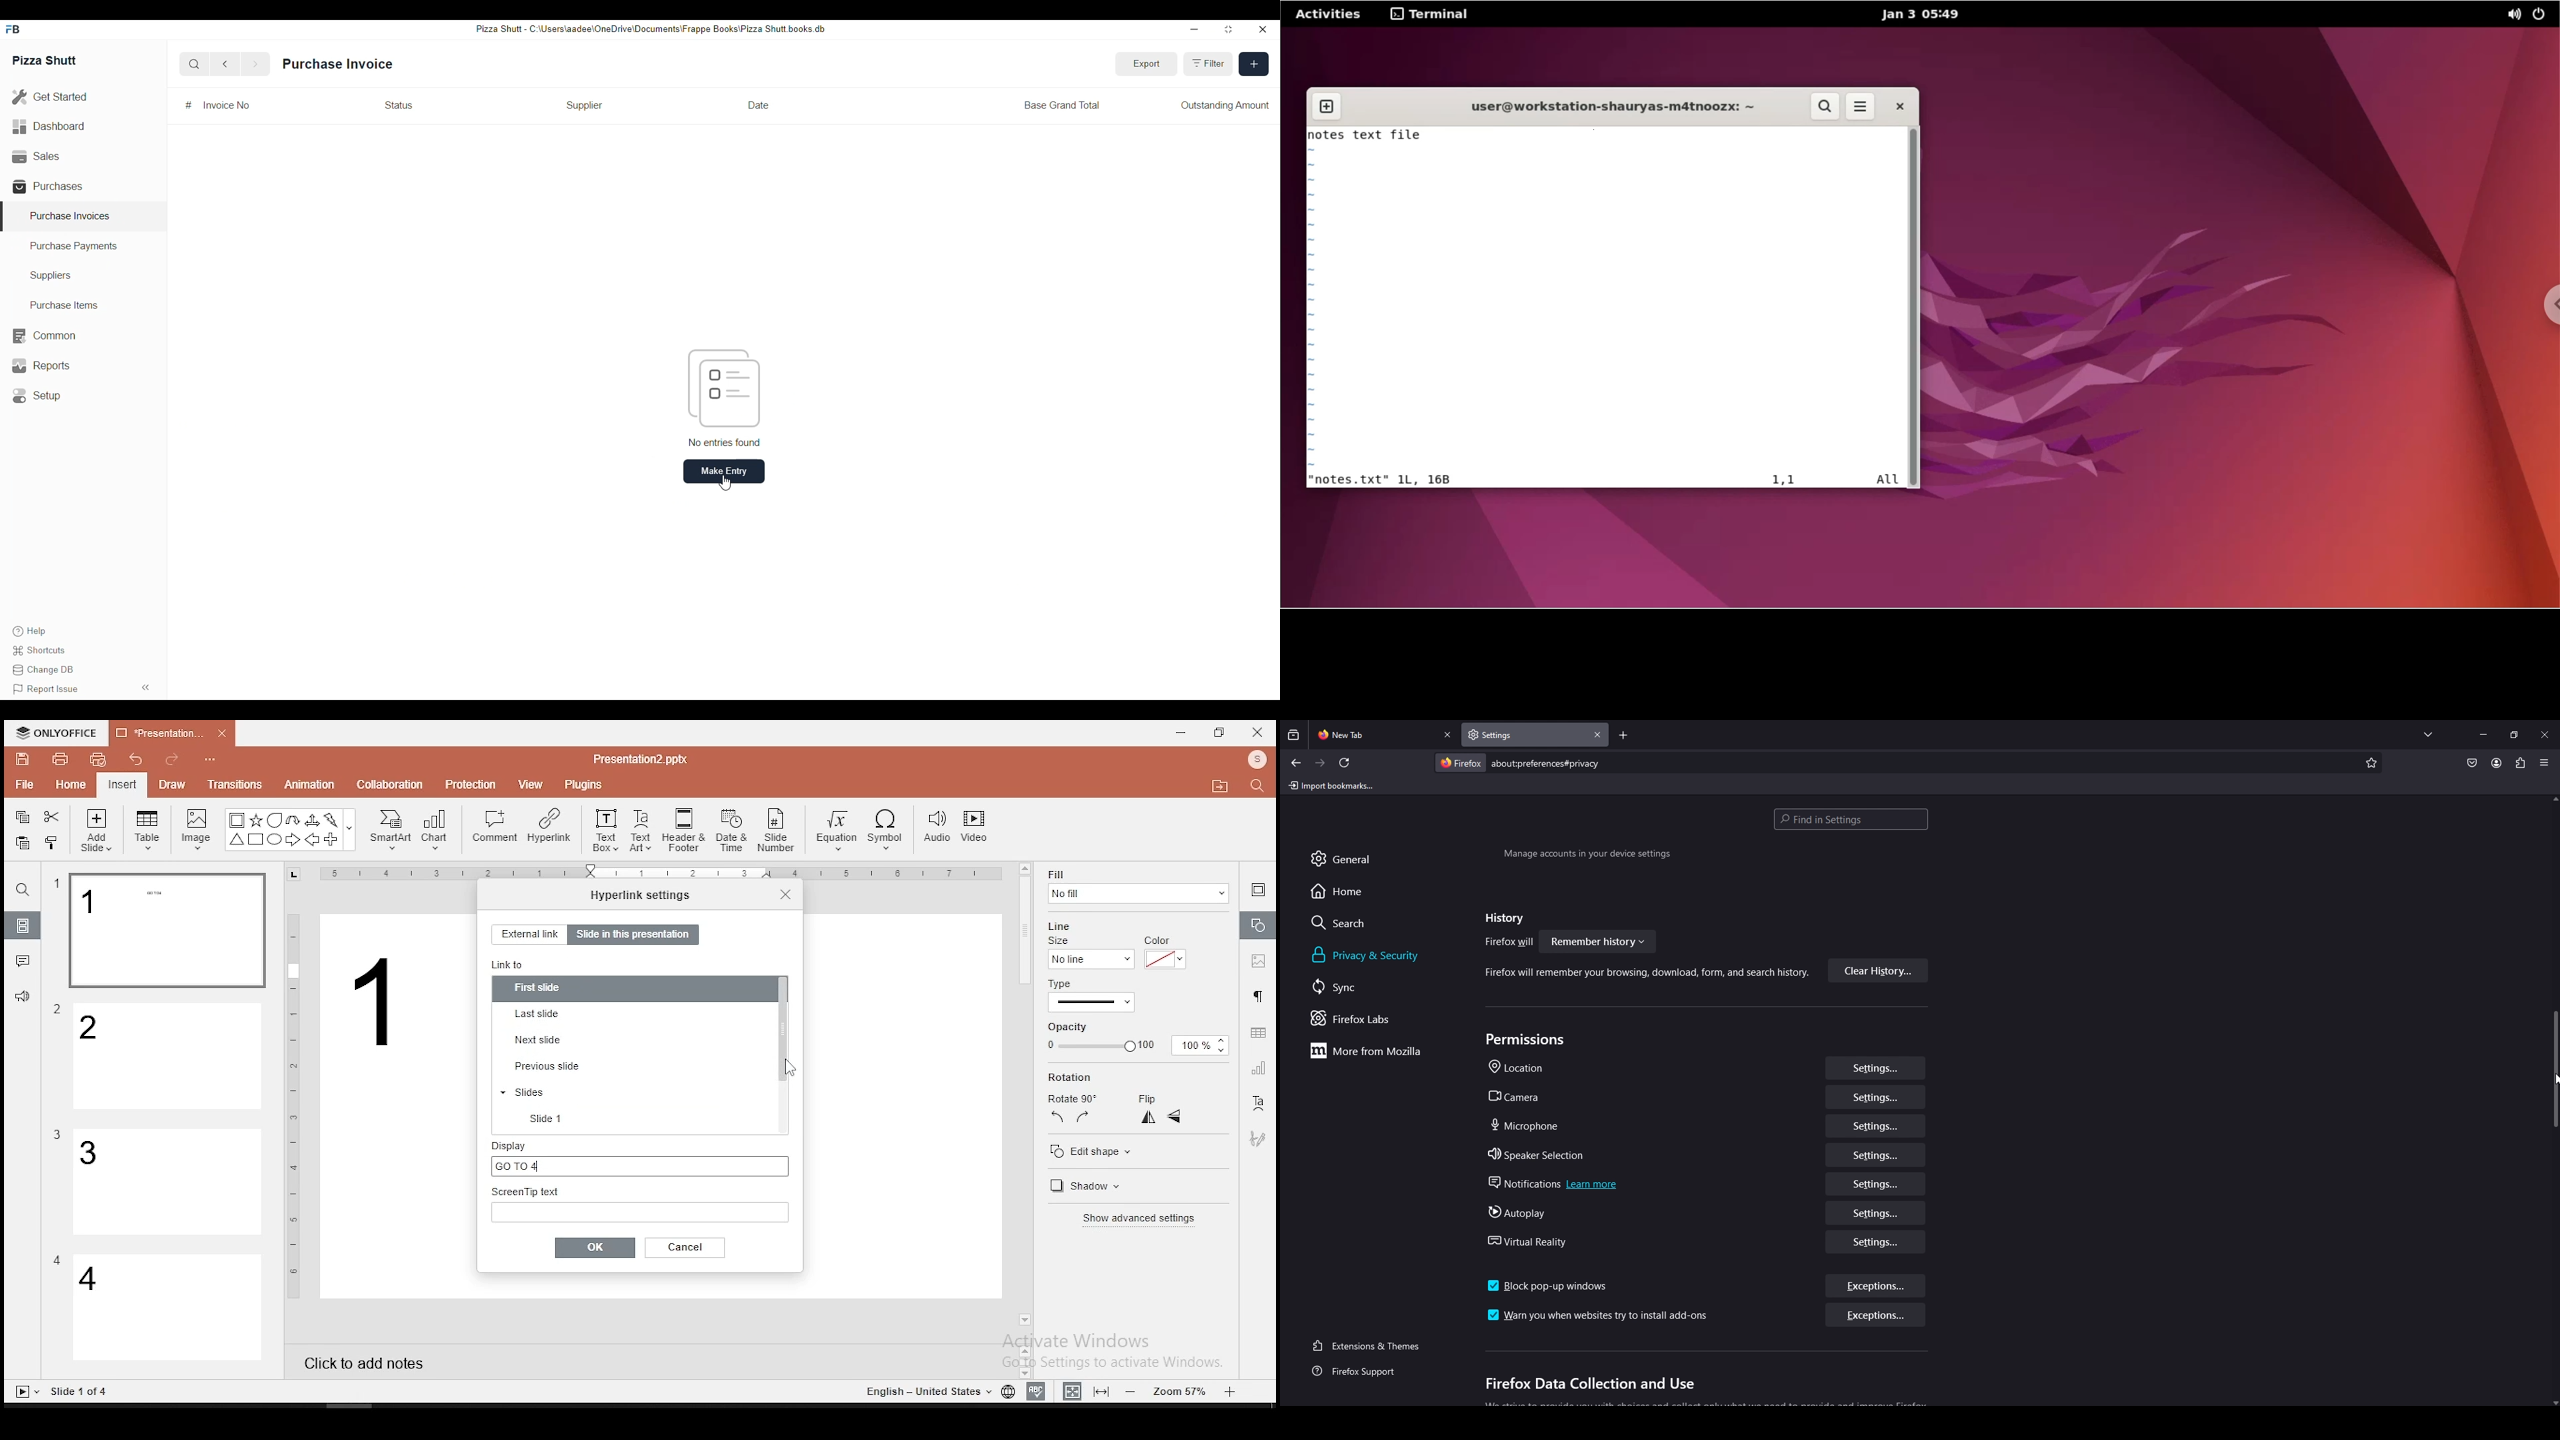 Image resolution: width=2576 pixels, height=1456 pixels. What do you see at coordinates (43, 336) in the screenshot?
I see `Common` at bounding box center [43, 336].